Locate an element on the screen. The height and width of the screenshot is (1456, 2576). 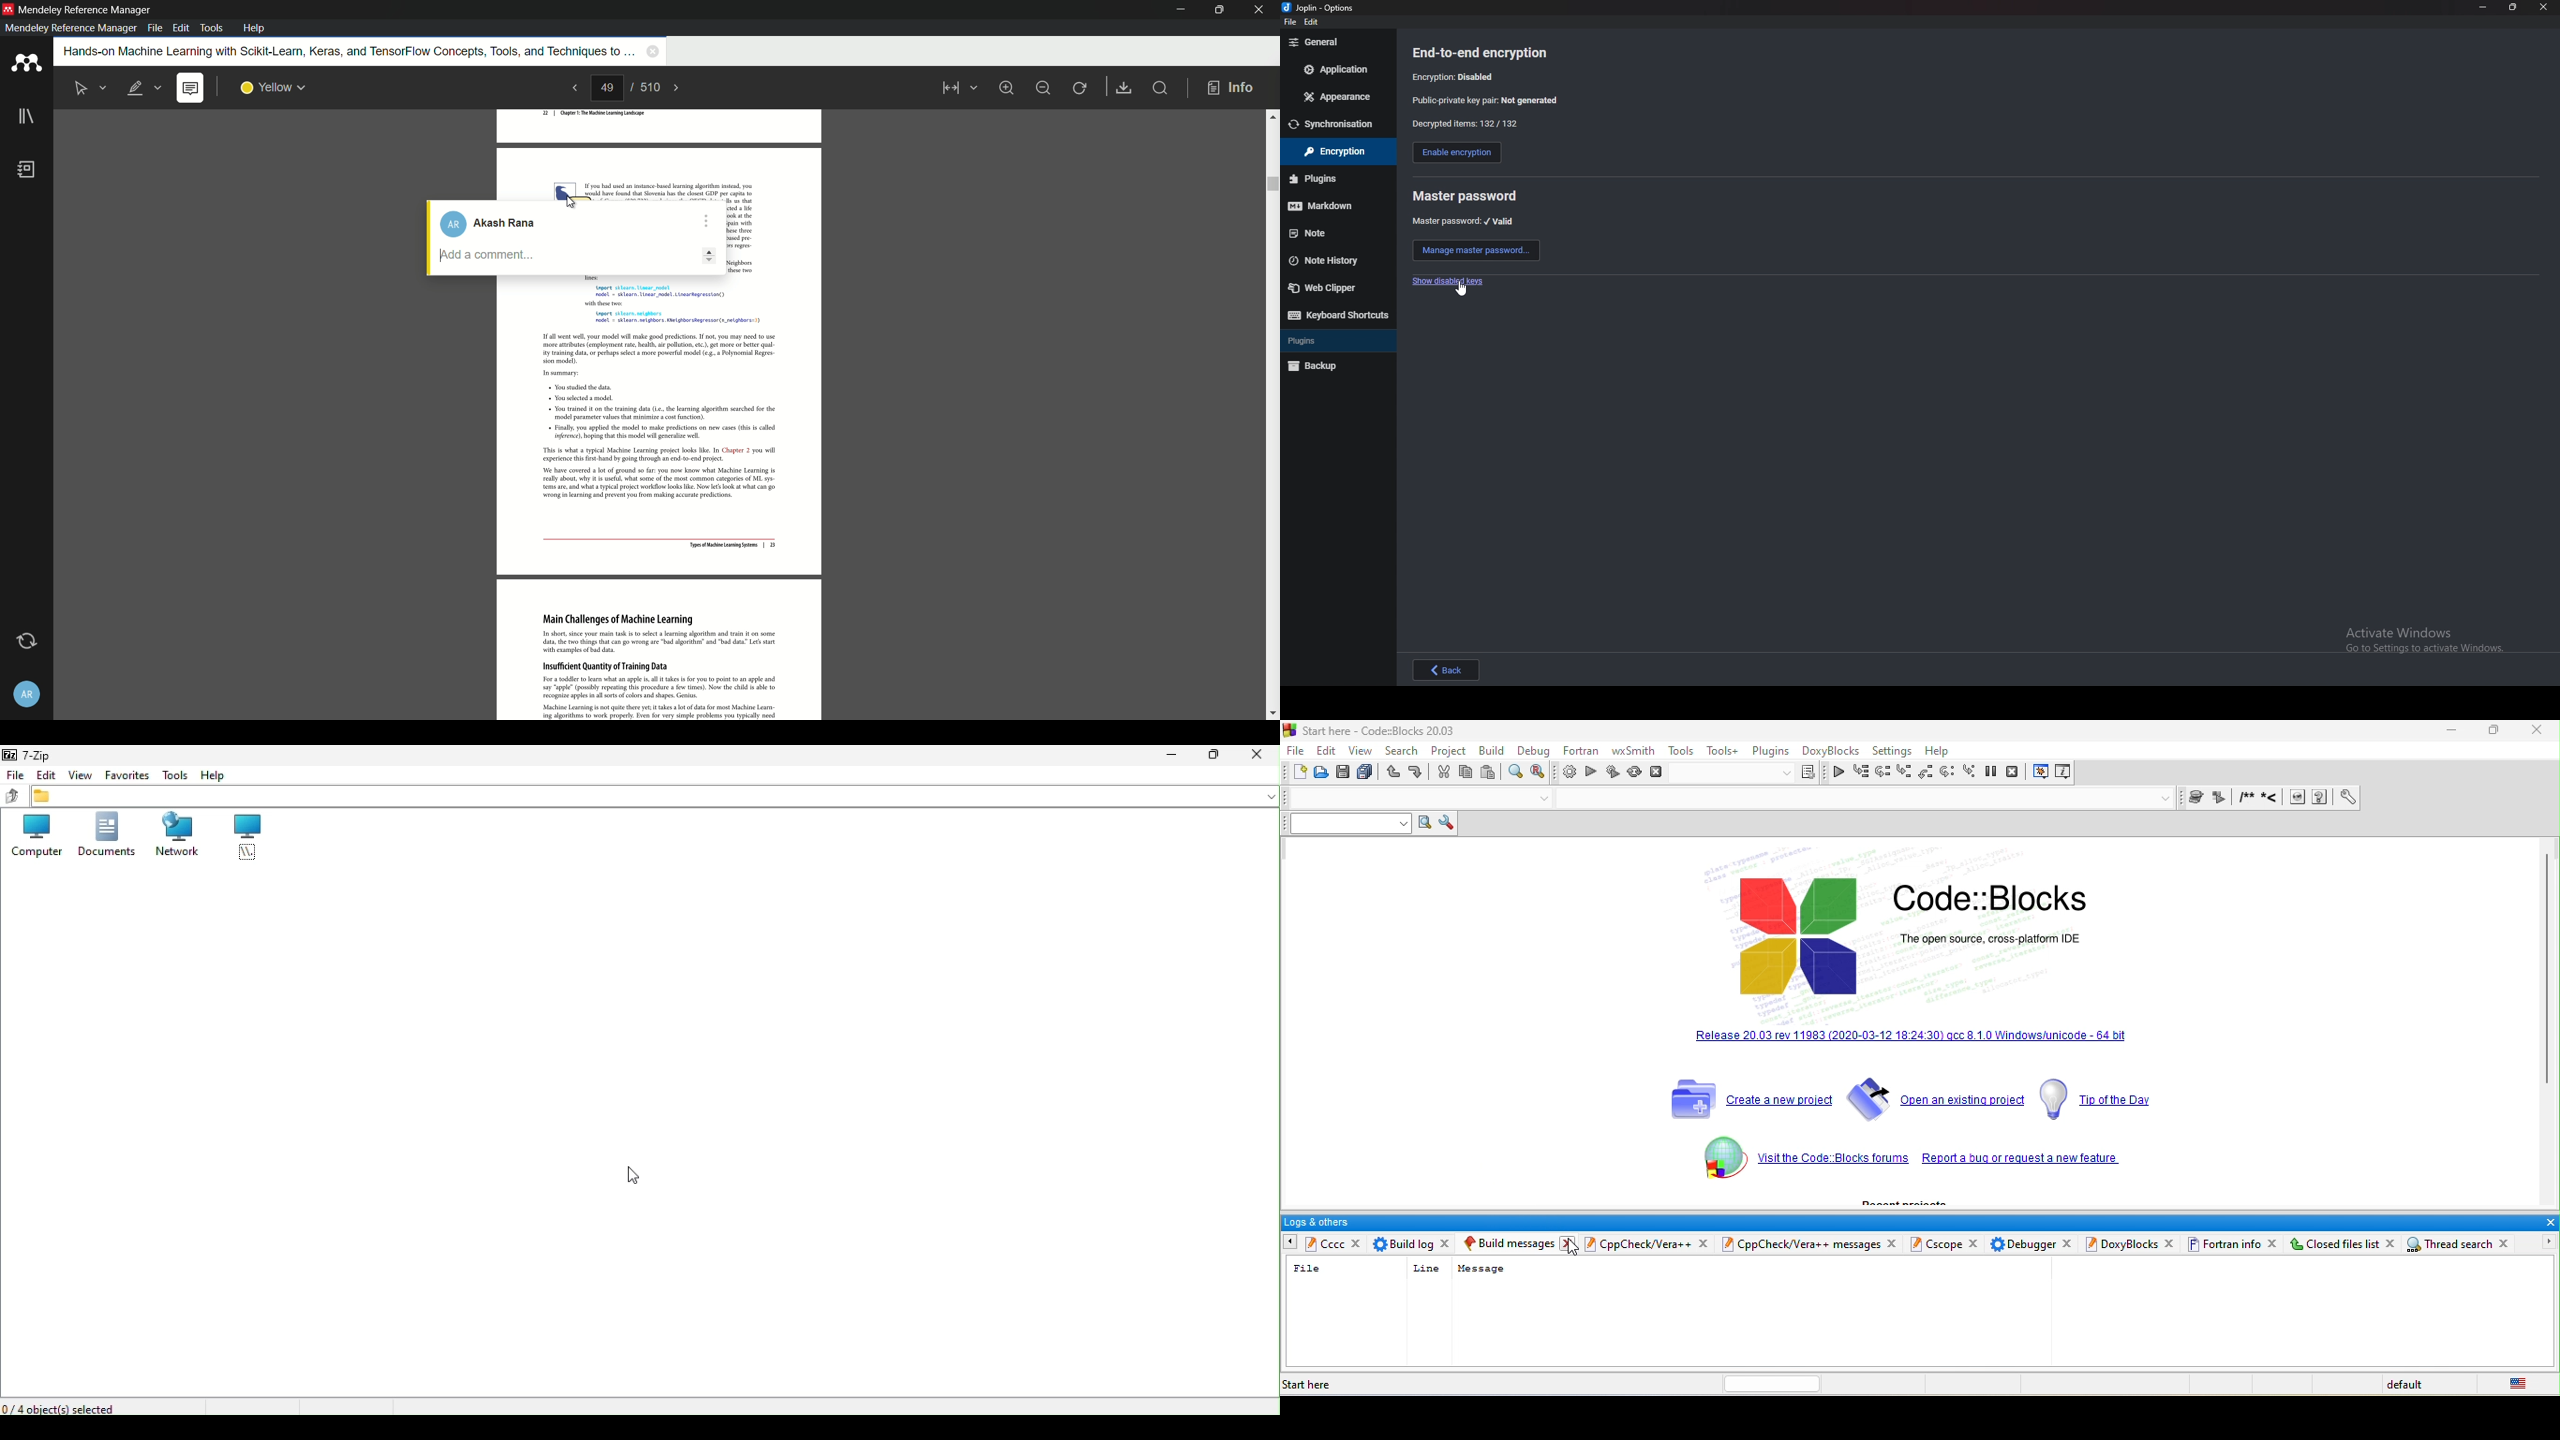
save everything is located at coordinates (1366, 773).